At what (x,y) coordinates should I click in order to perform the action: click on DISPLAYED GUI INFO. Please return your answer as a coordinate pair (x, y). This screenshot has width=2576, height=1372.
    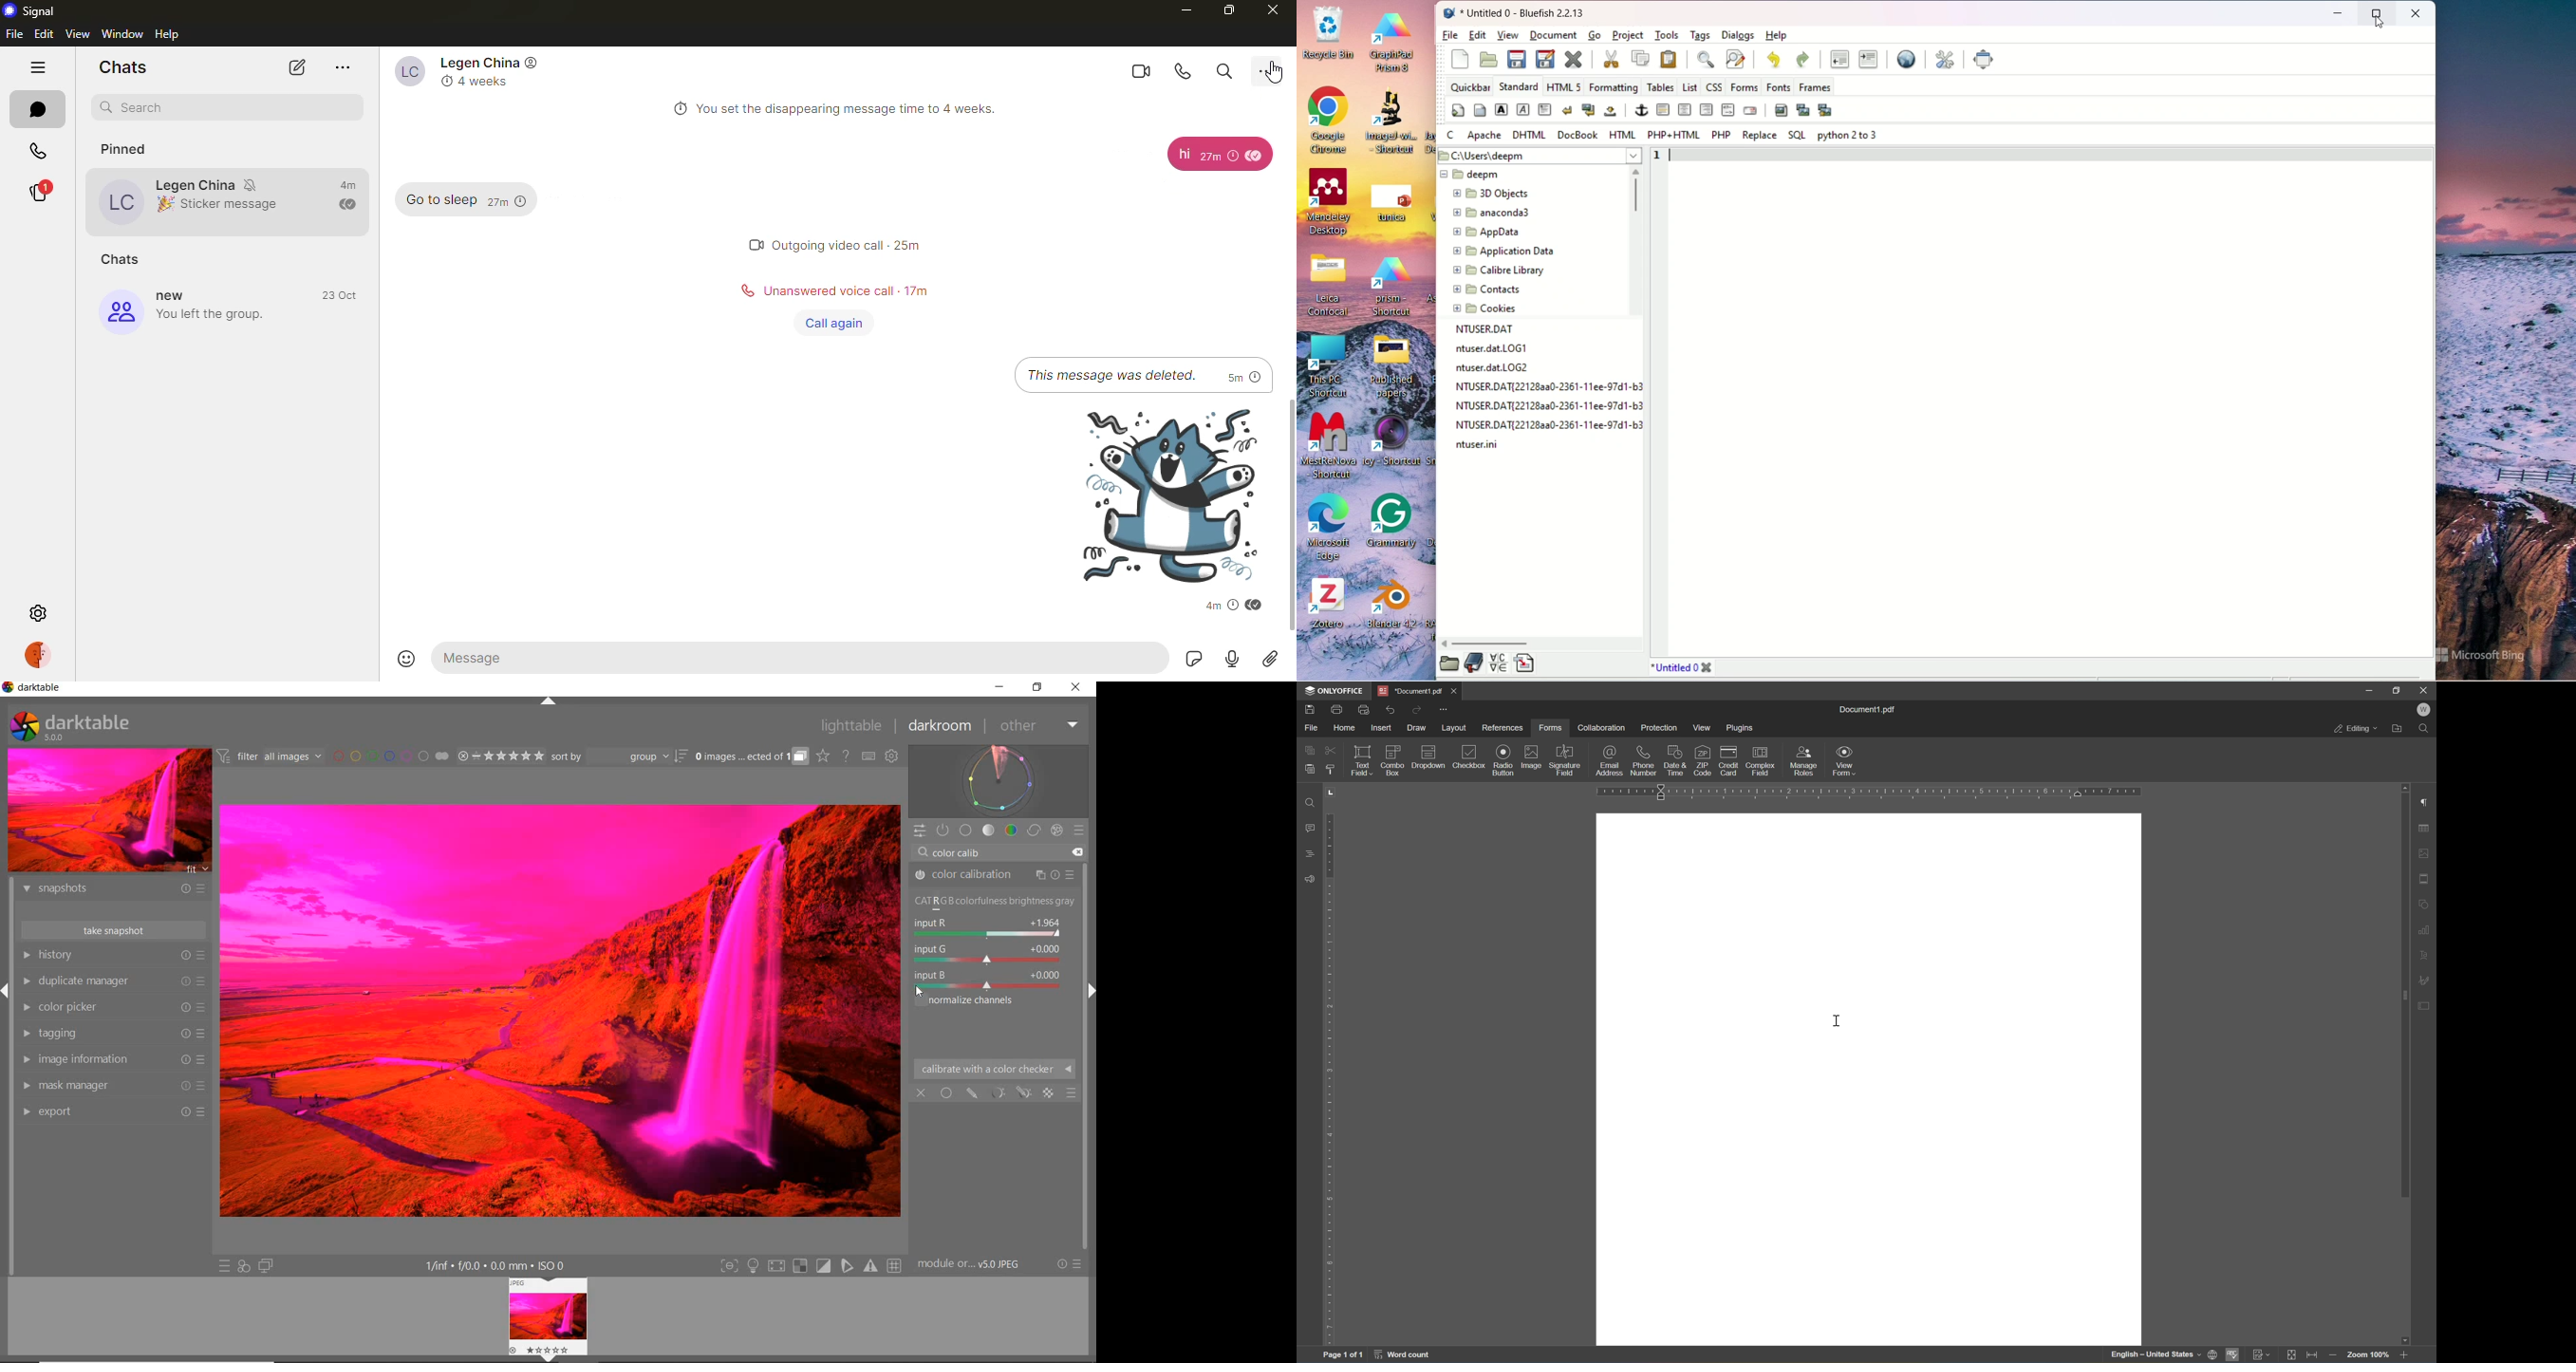
    Looking at the image, I should click on (499, 1265).